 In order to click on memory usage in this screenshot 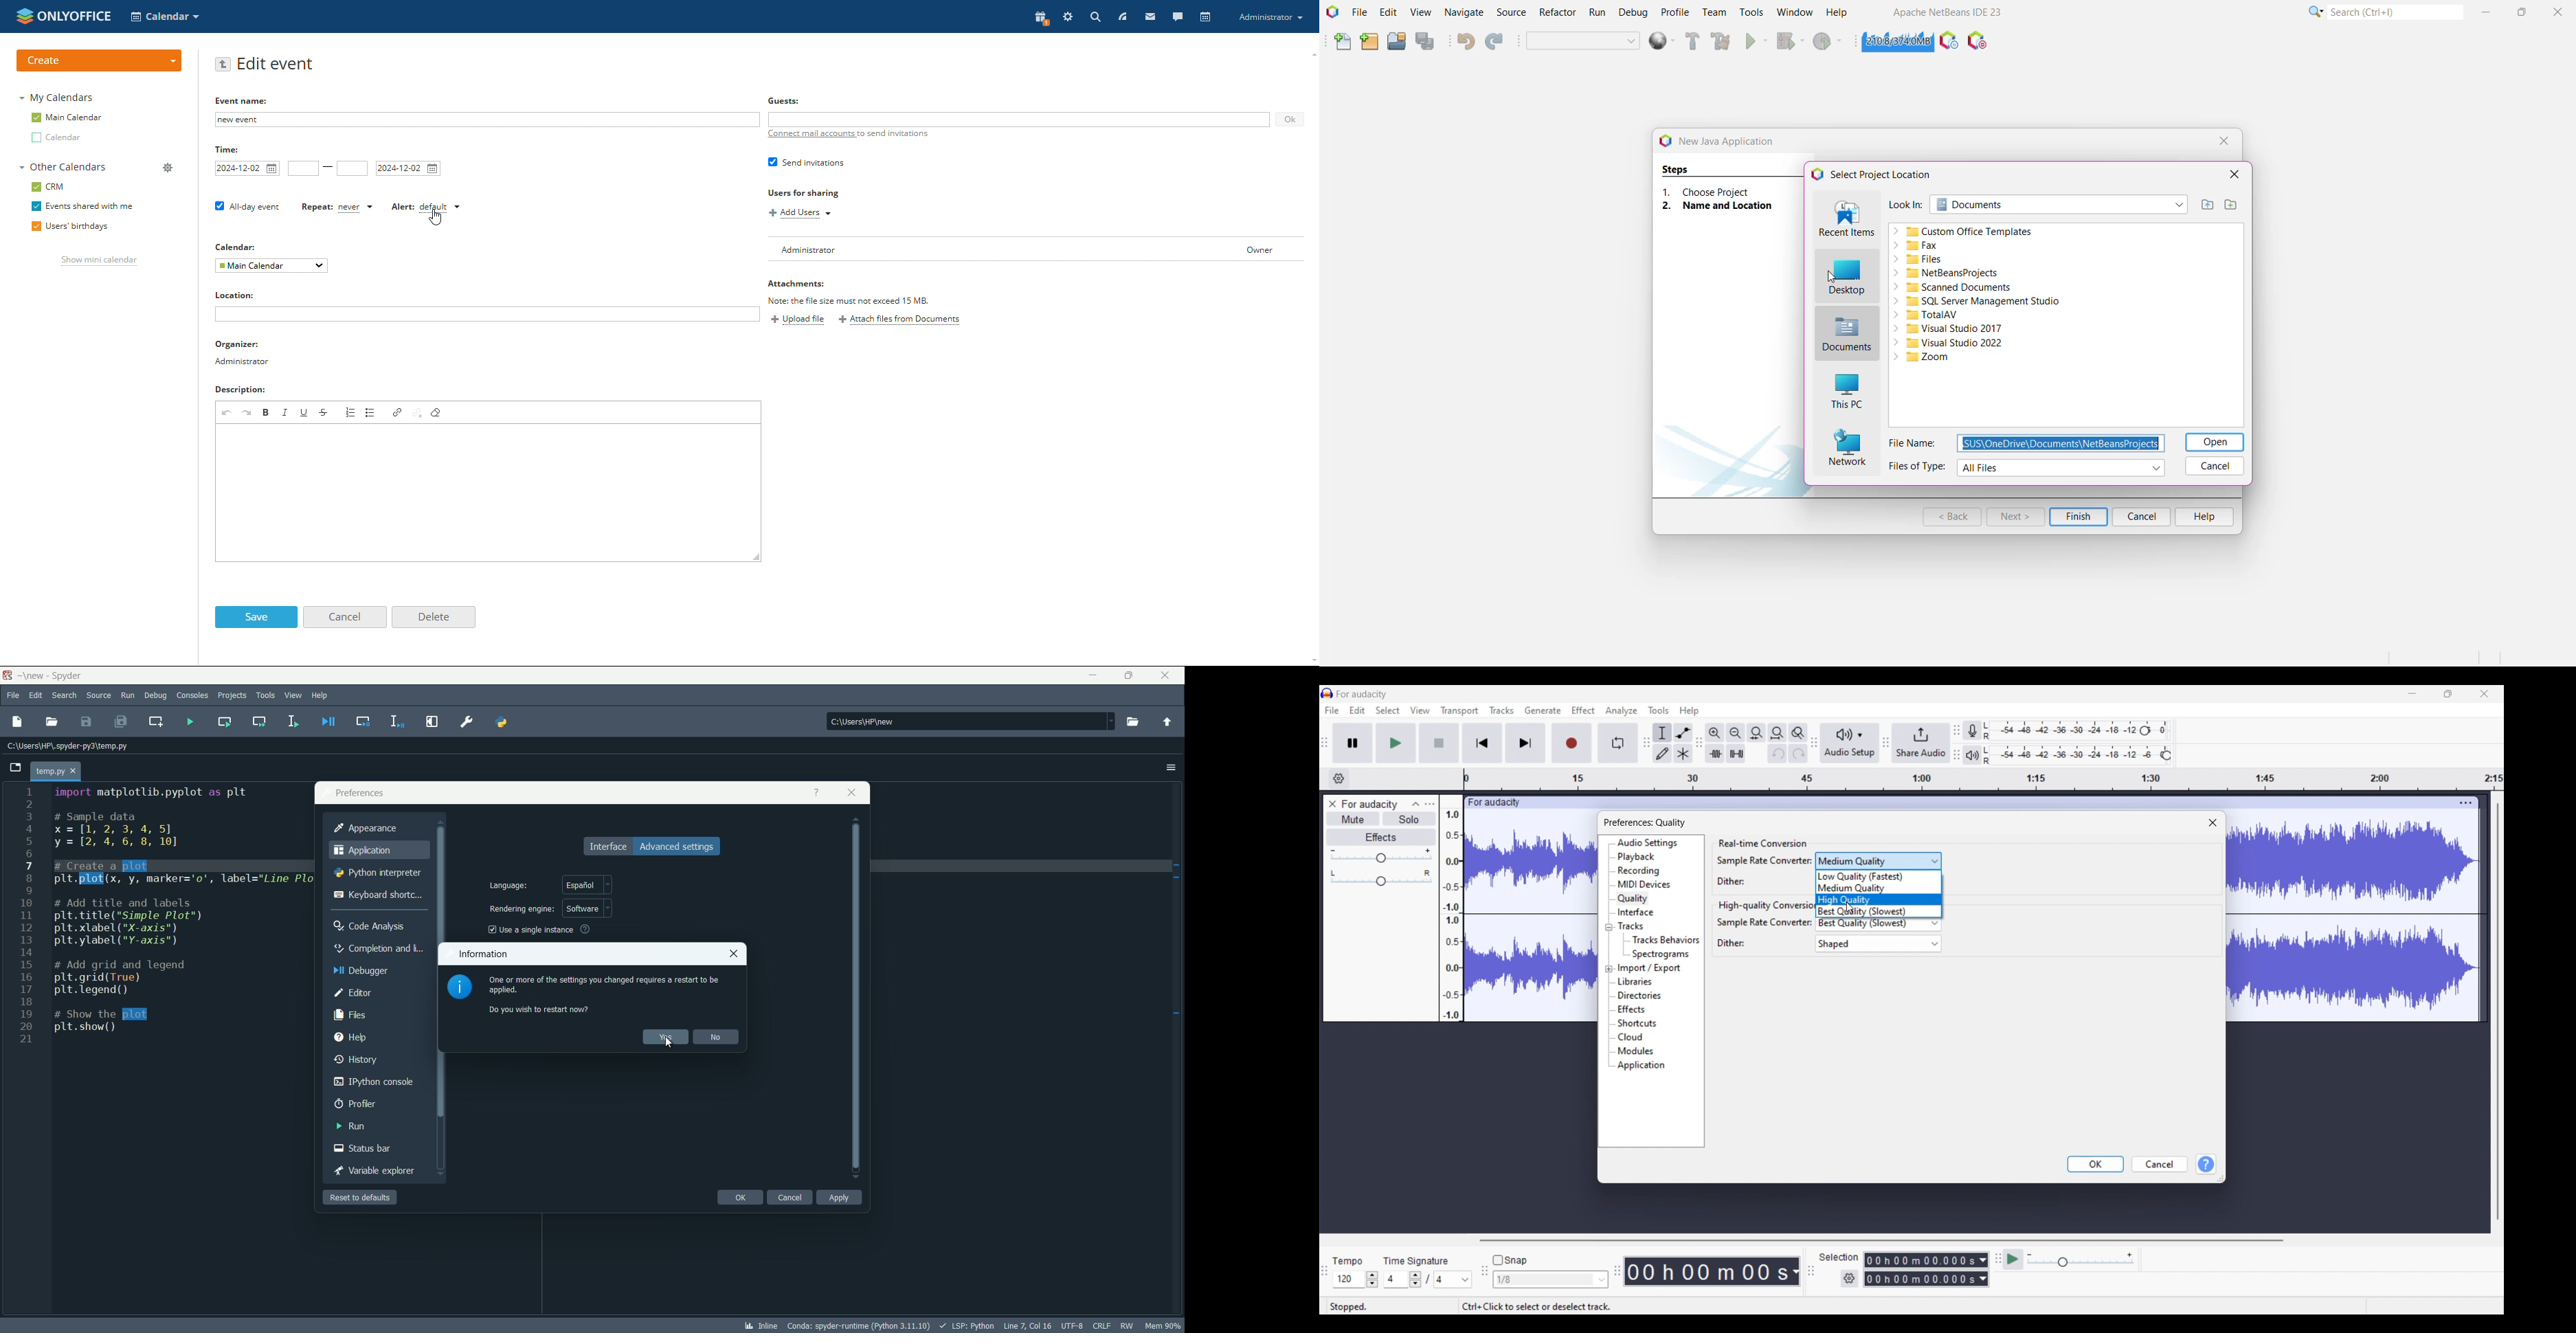, I will do `click(1163, 1325)`.